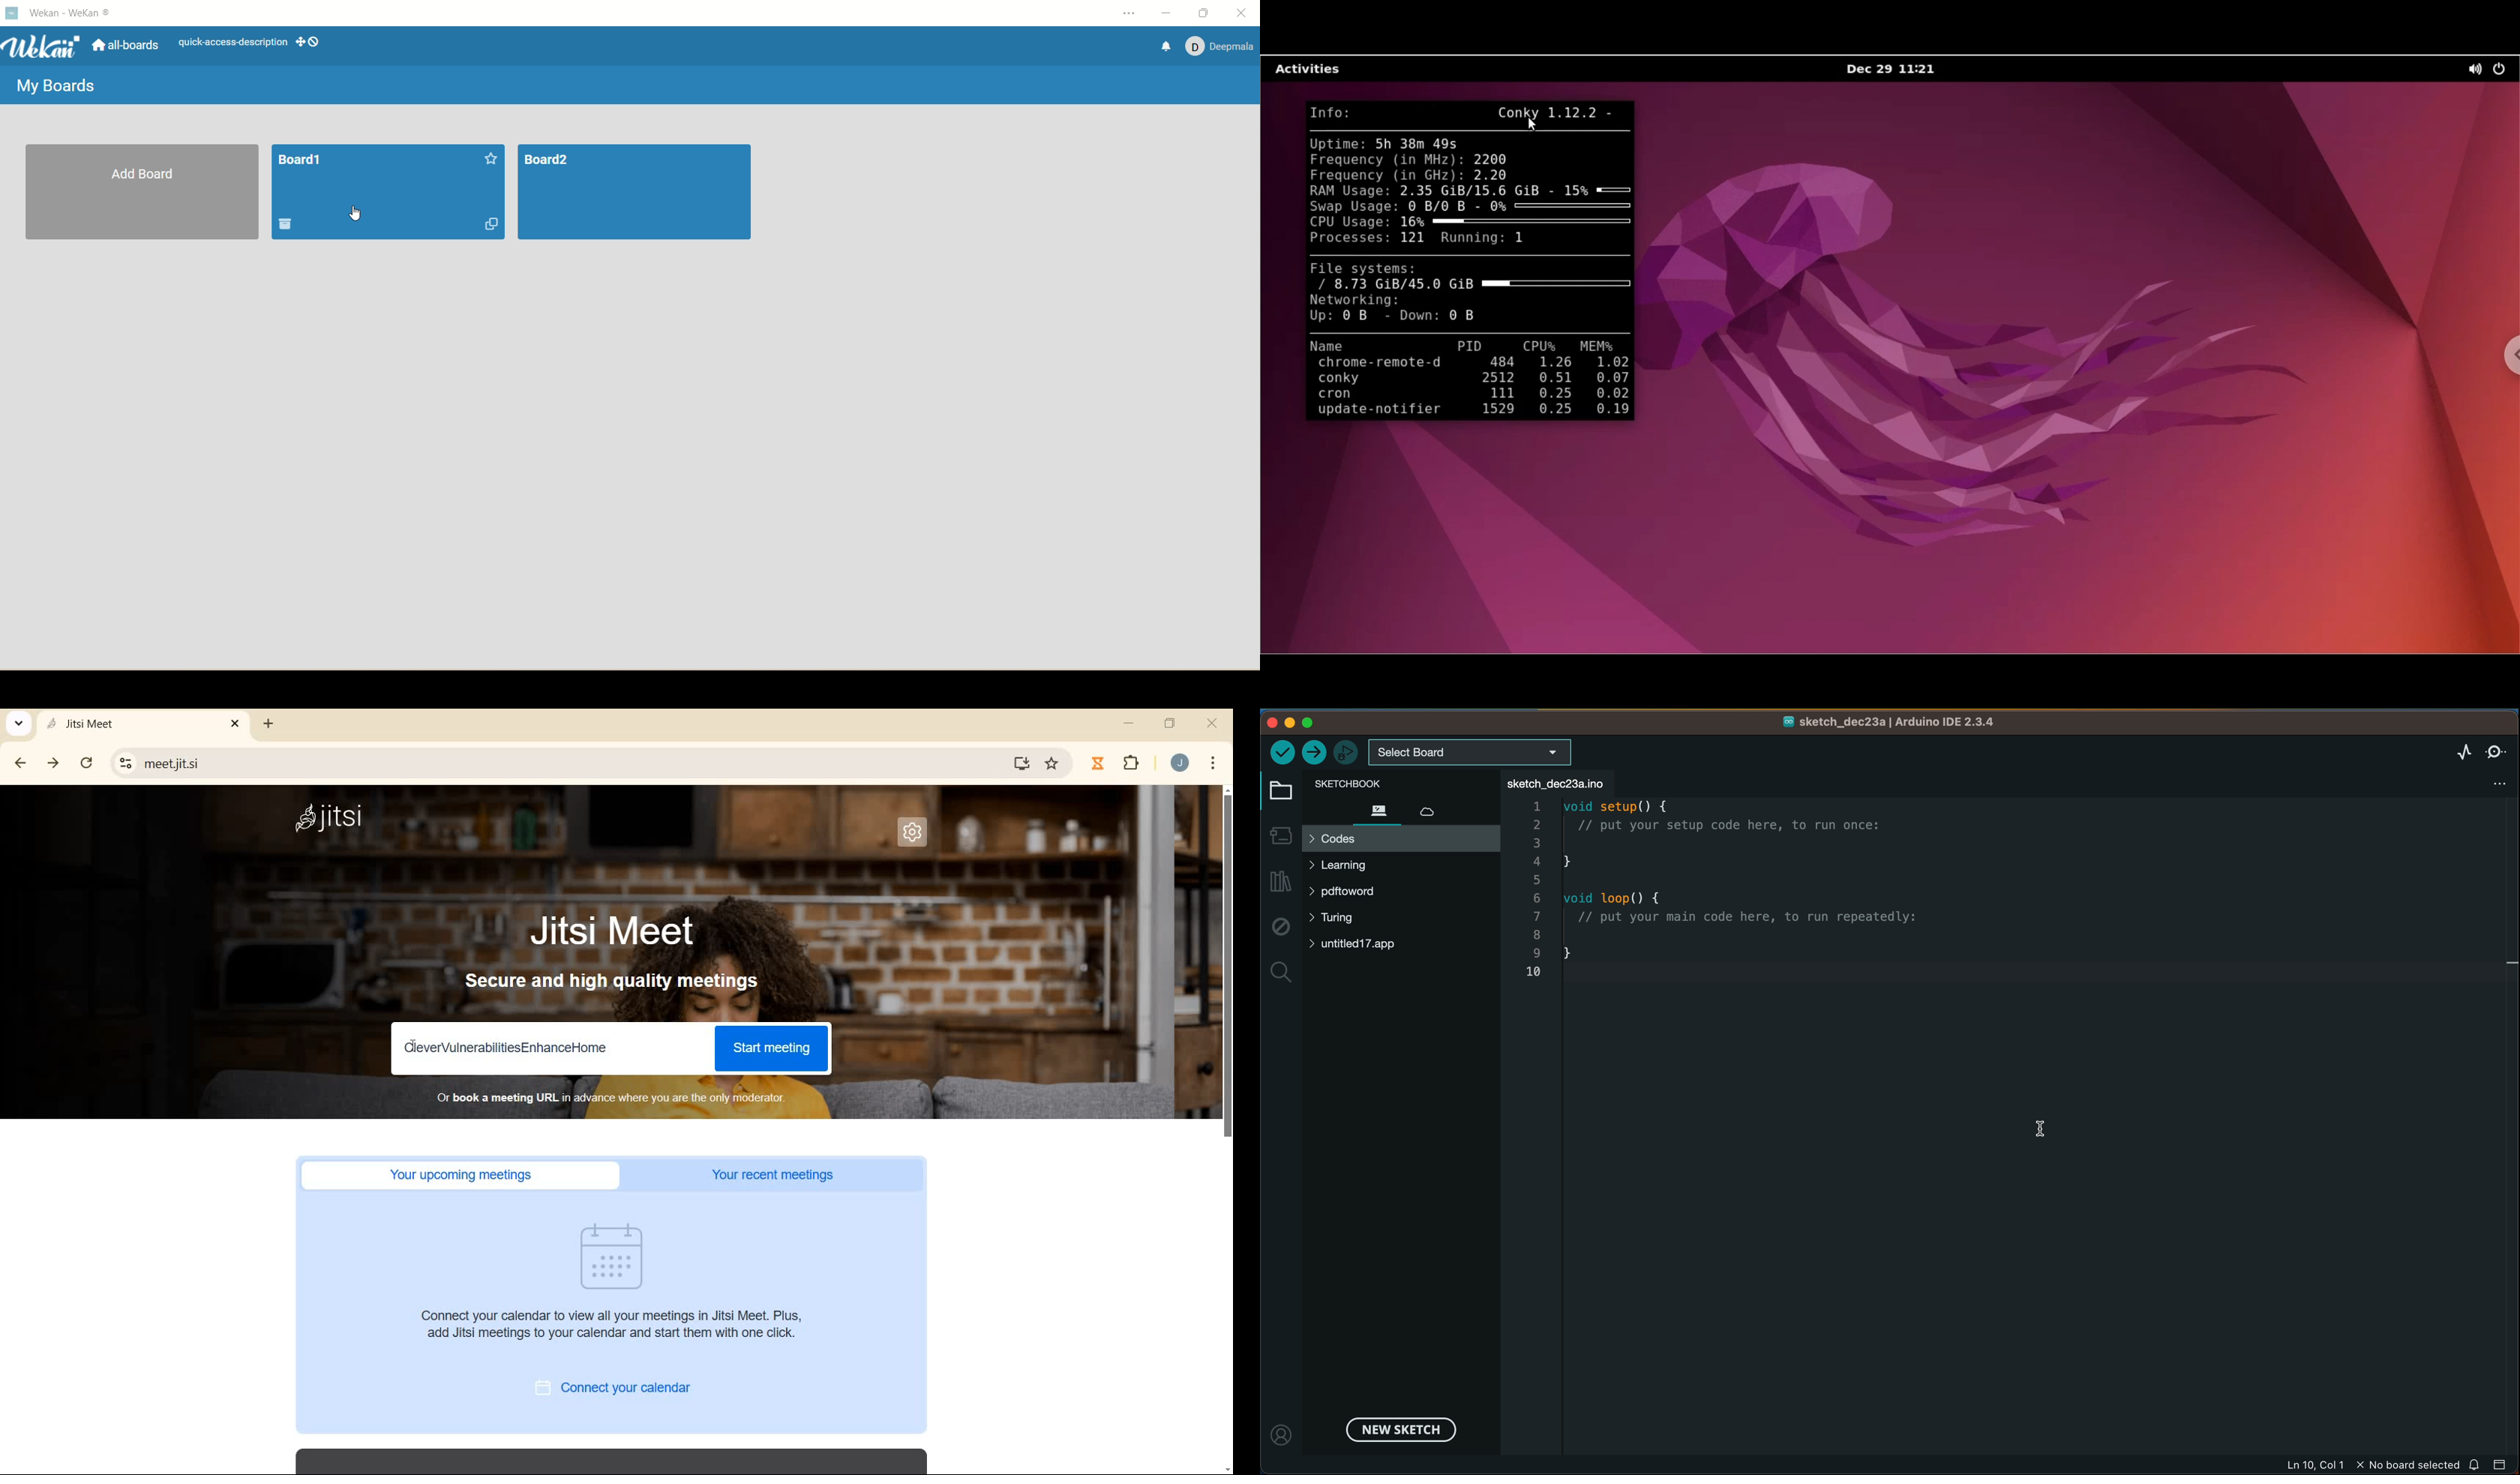 The height and width of the screenshot is (1484, 2520). Describe the element at coordinates (1171, 727) in the screenshot. I see `RESTORE DOWN` at that location.